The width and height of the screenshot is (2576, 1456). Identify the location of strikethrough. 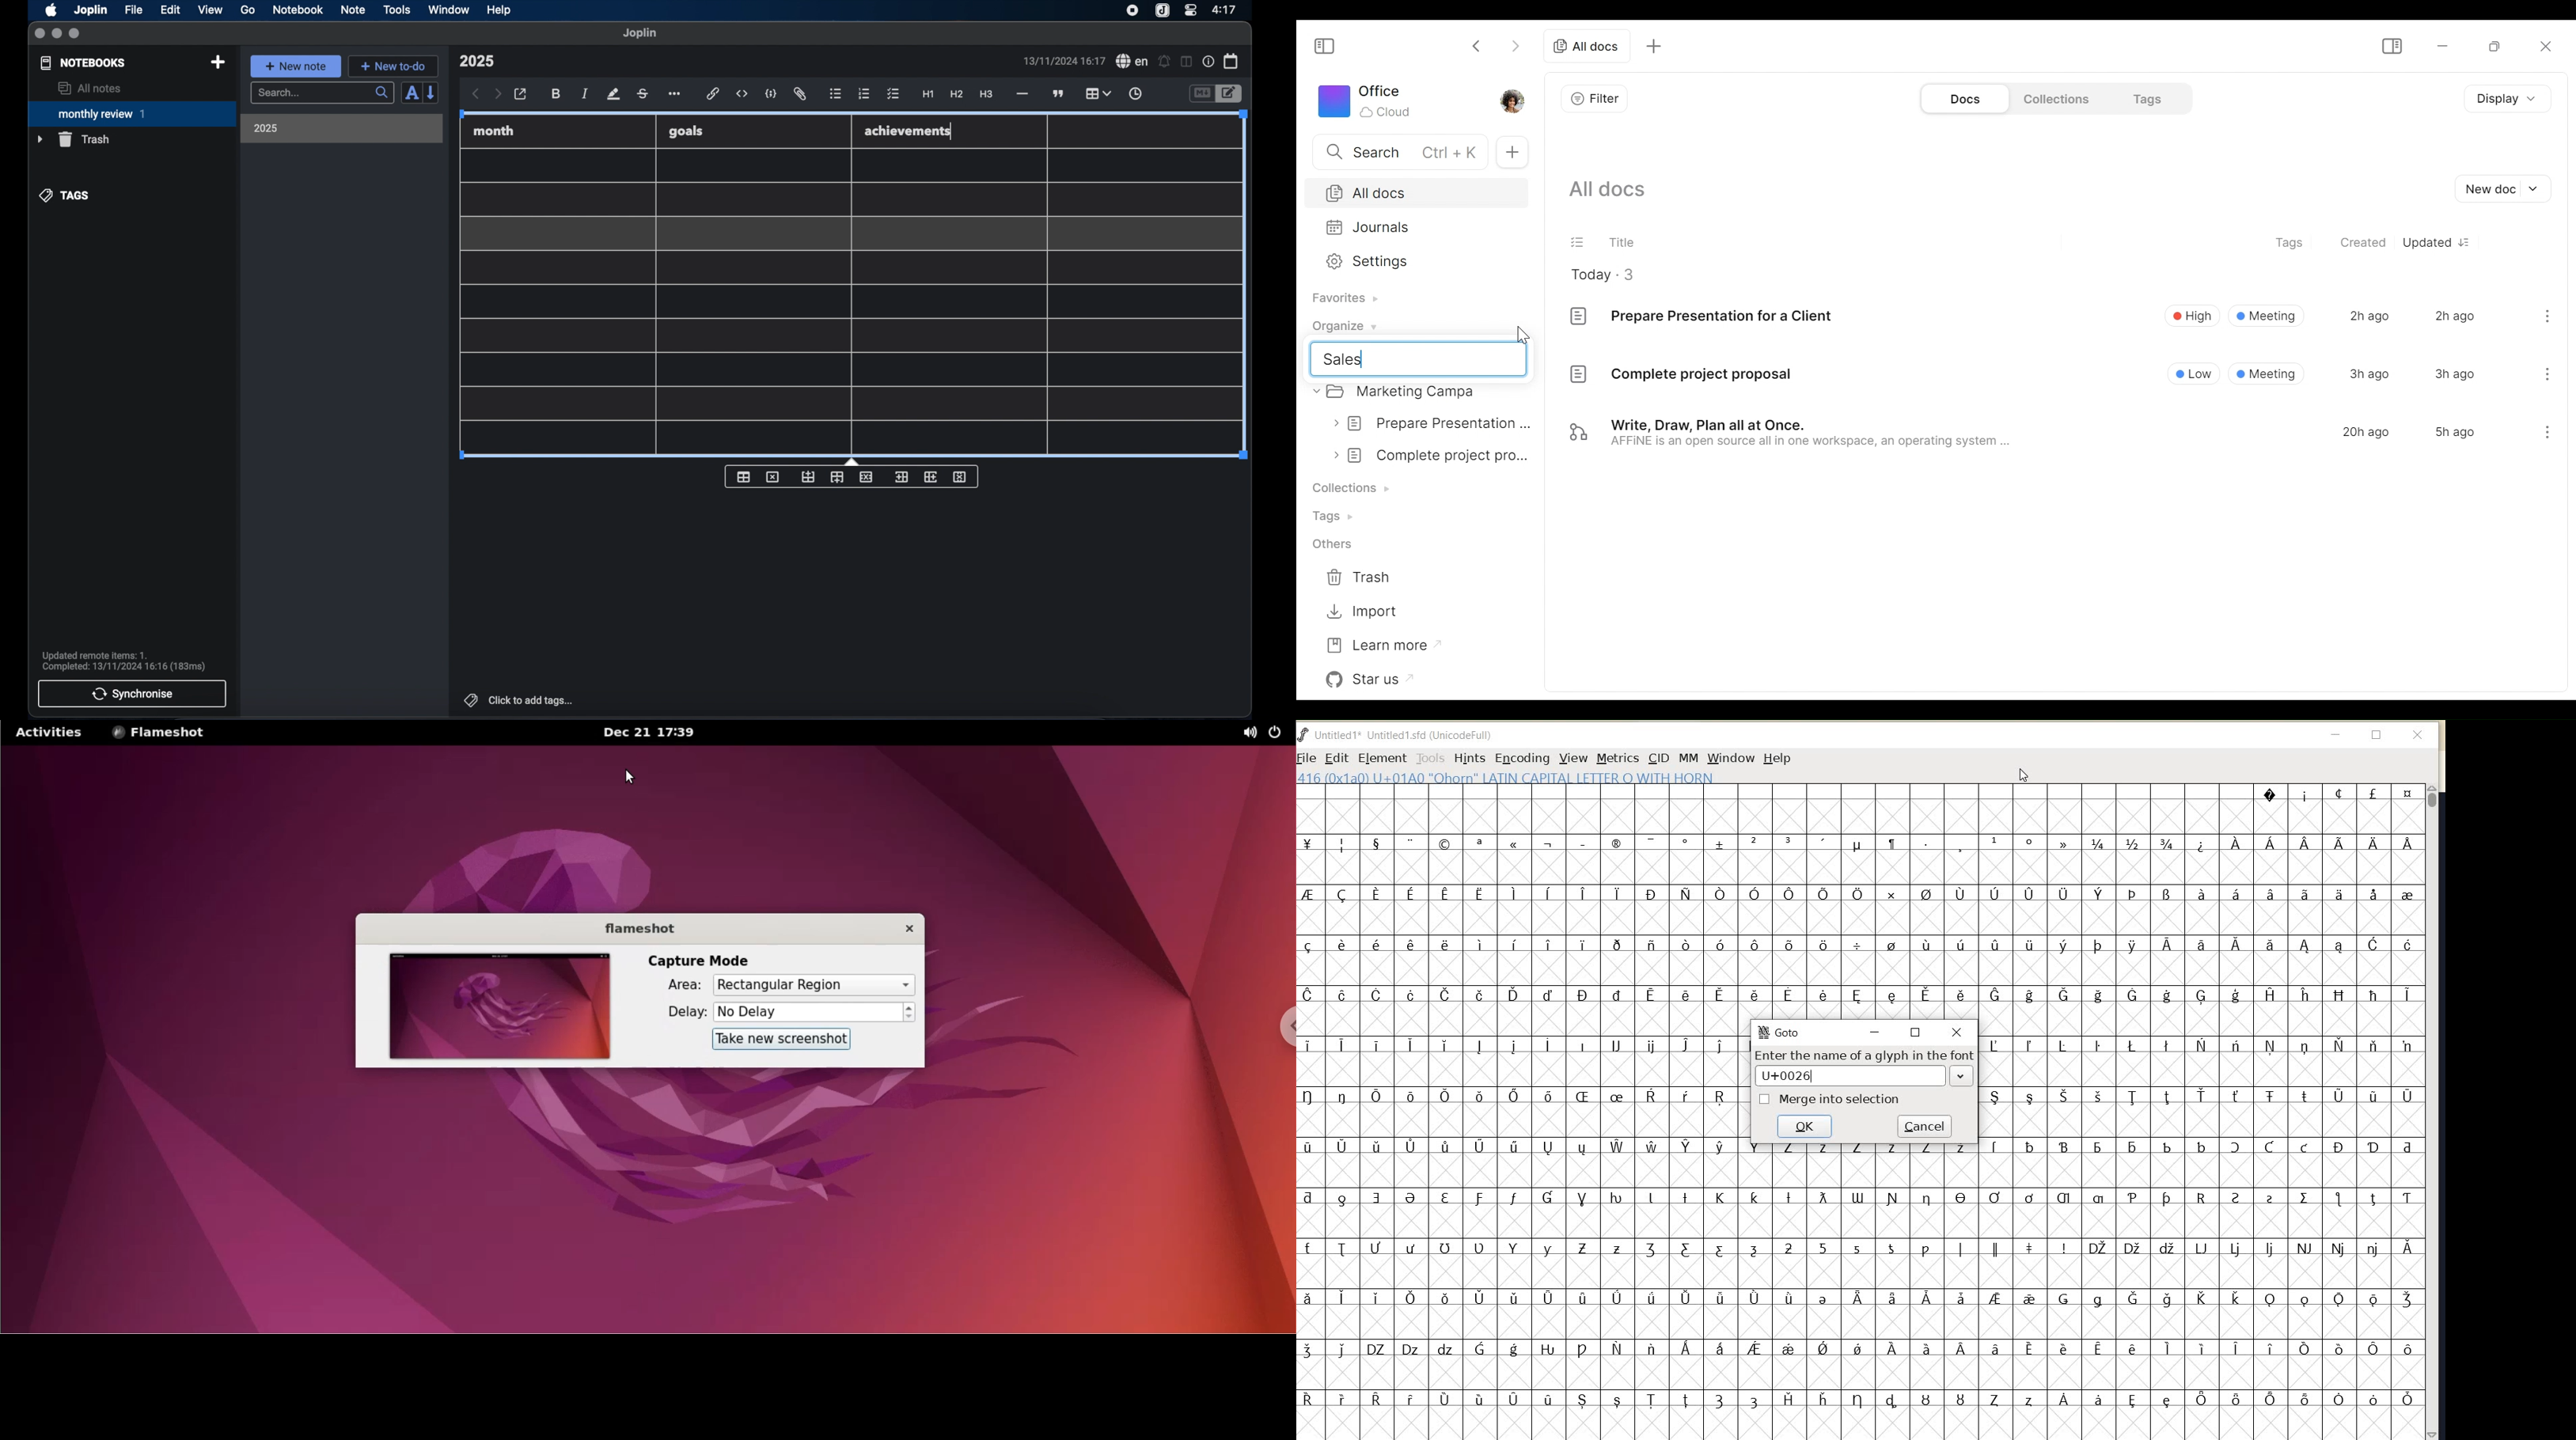
(642, 94).